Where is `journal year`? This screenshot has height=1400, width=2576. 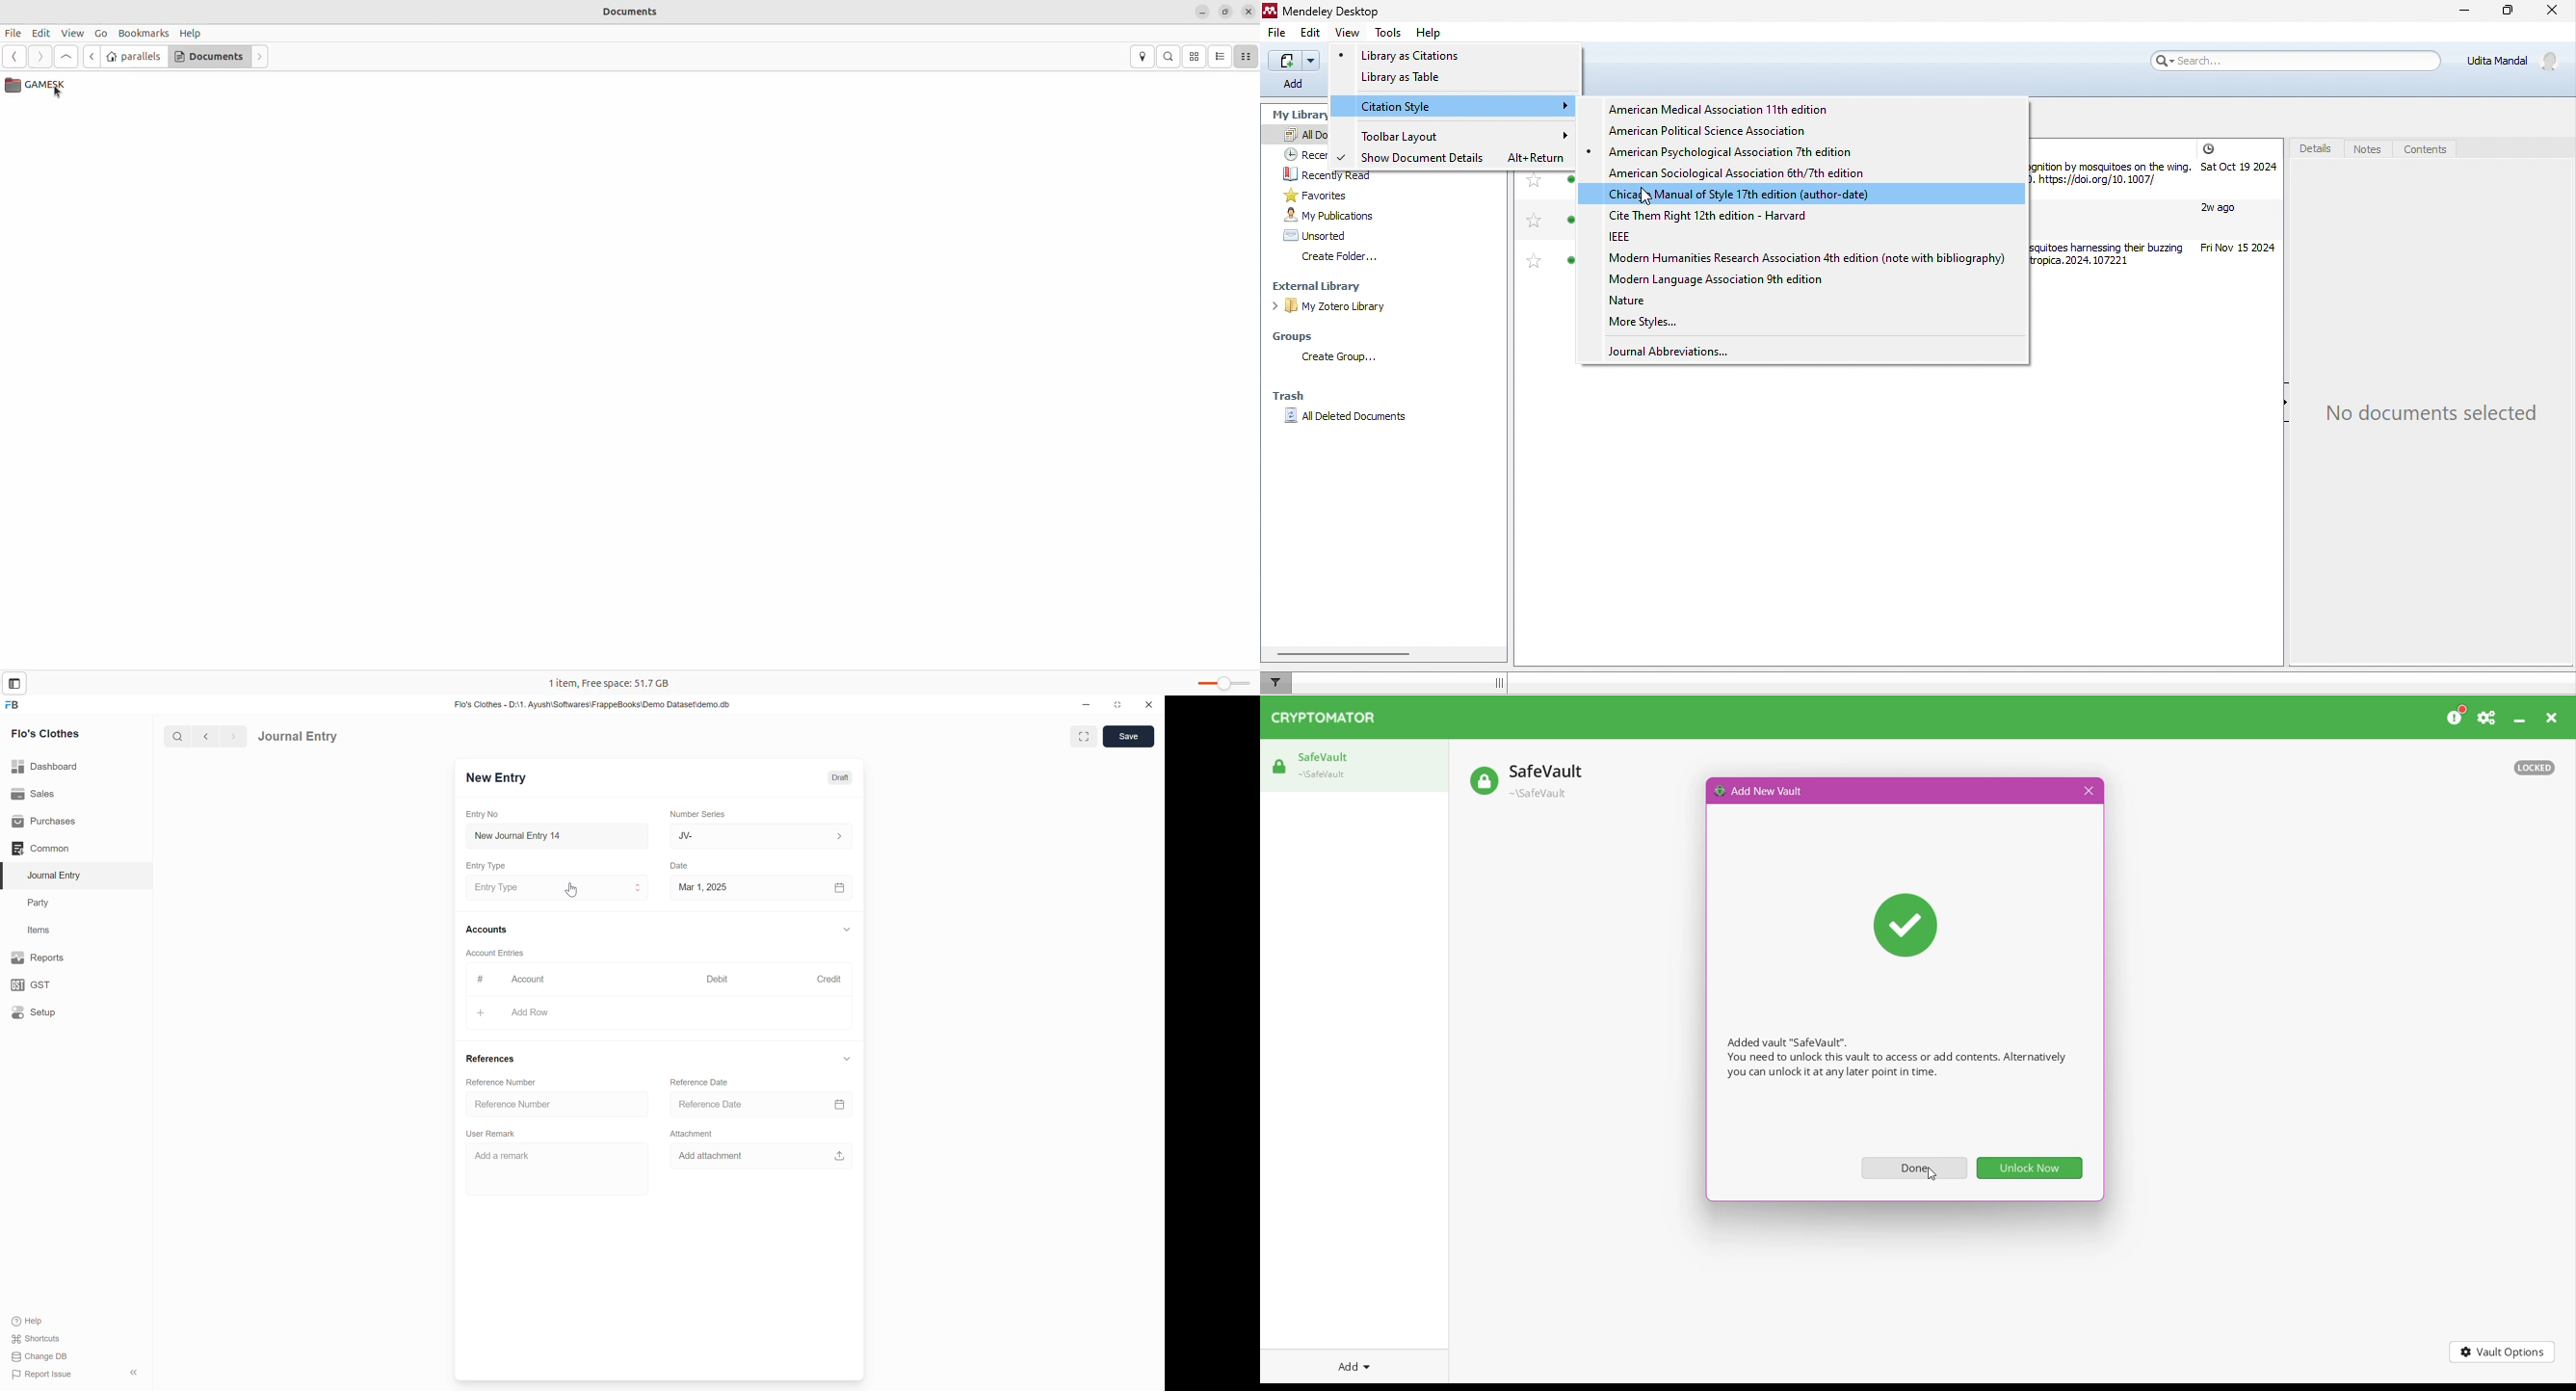 journal year is located at coordinates (2238, 212).